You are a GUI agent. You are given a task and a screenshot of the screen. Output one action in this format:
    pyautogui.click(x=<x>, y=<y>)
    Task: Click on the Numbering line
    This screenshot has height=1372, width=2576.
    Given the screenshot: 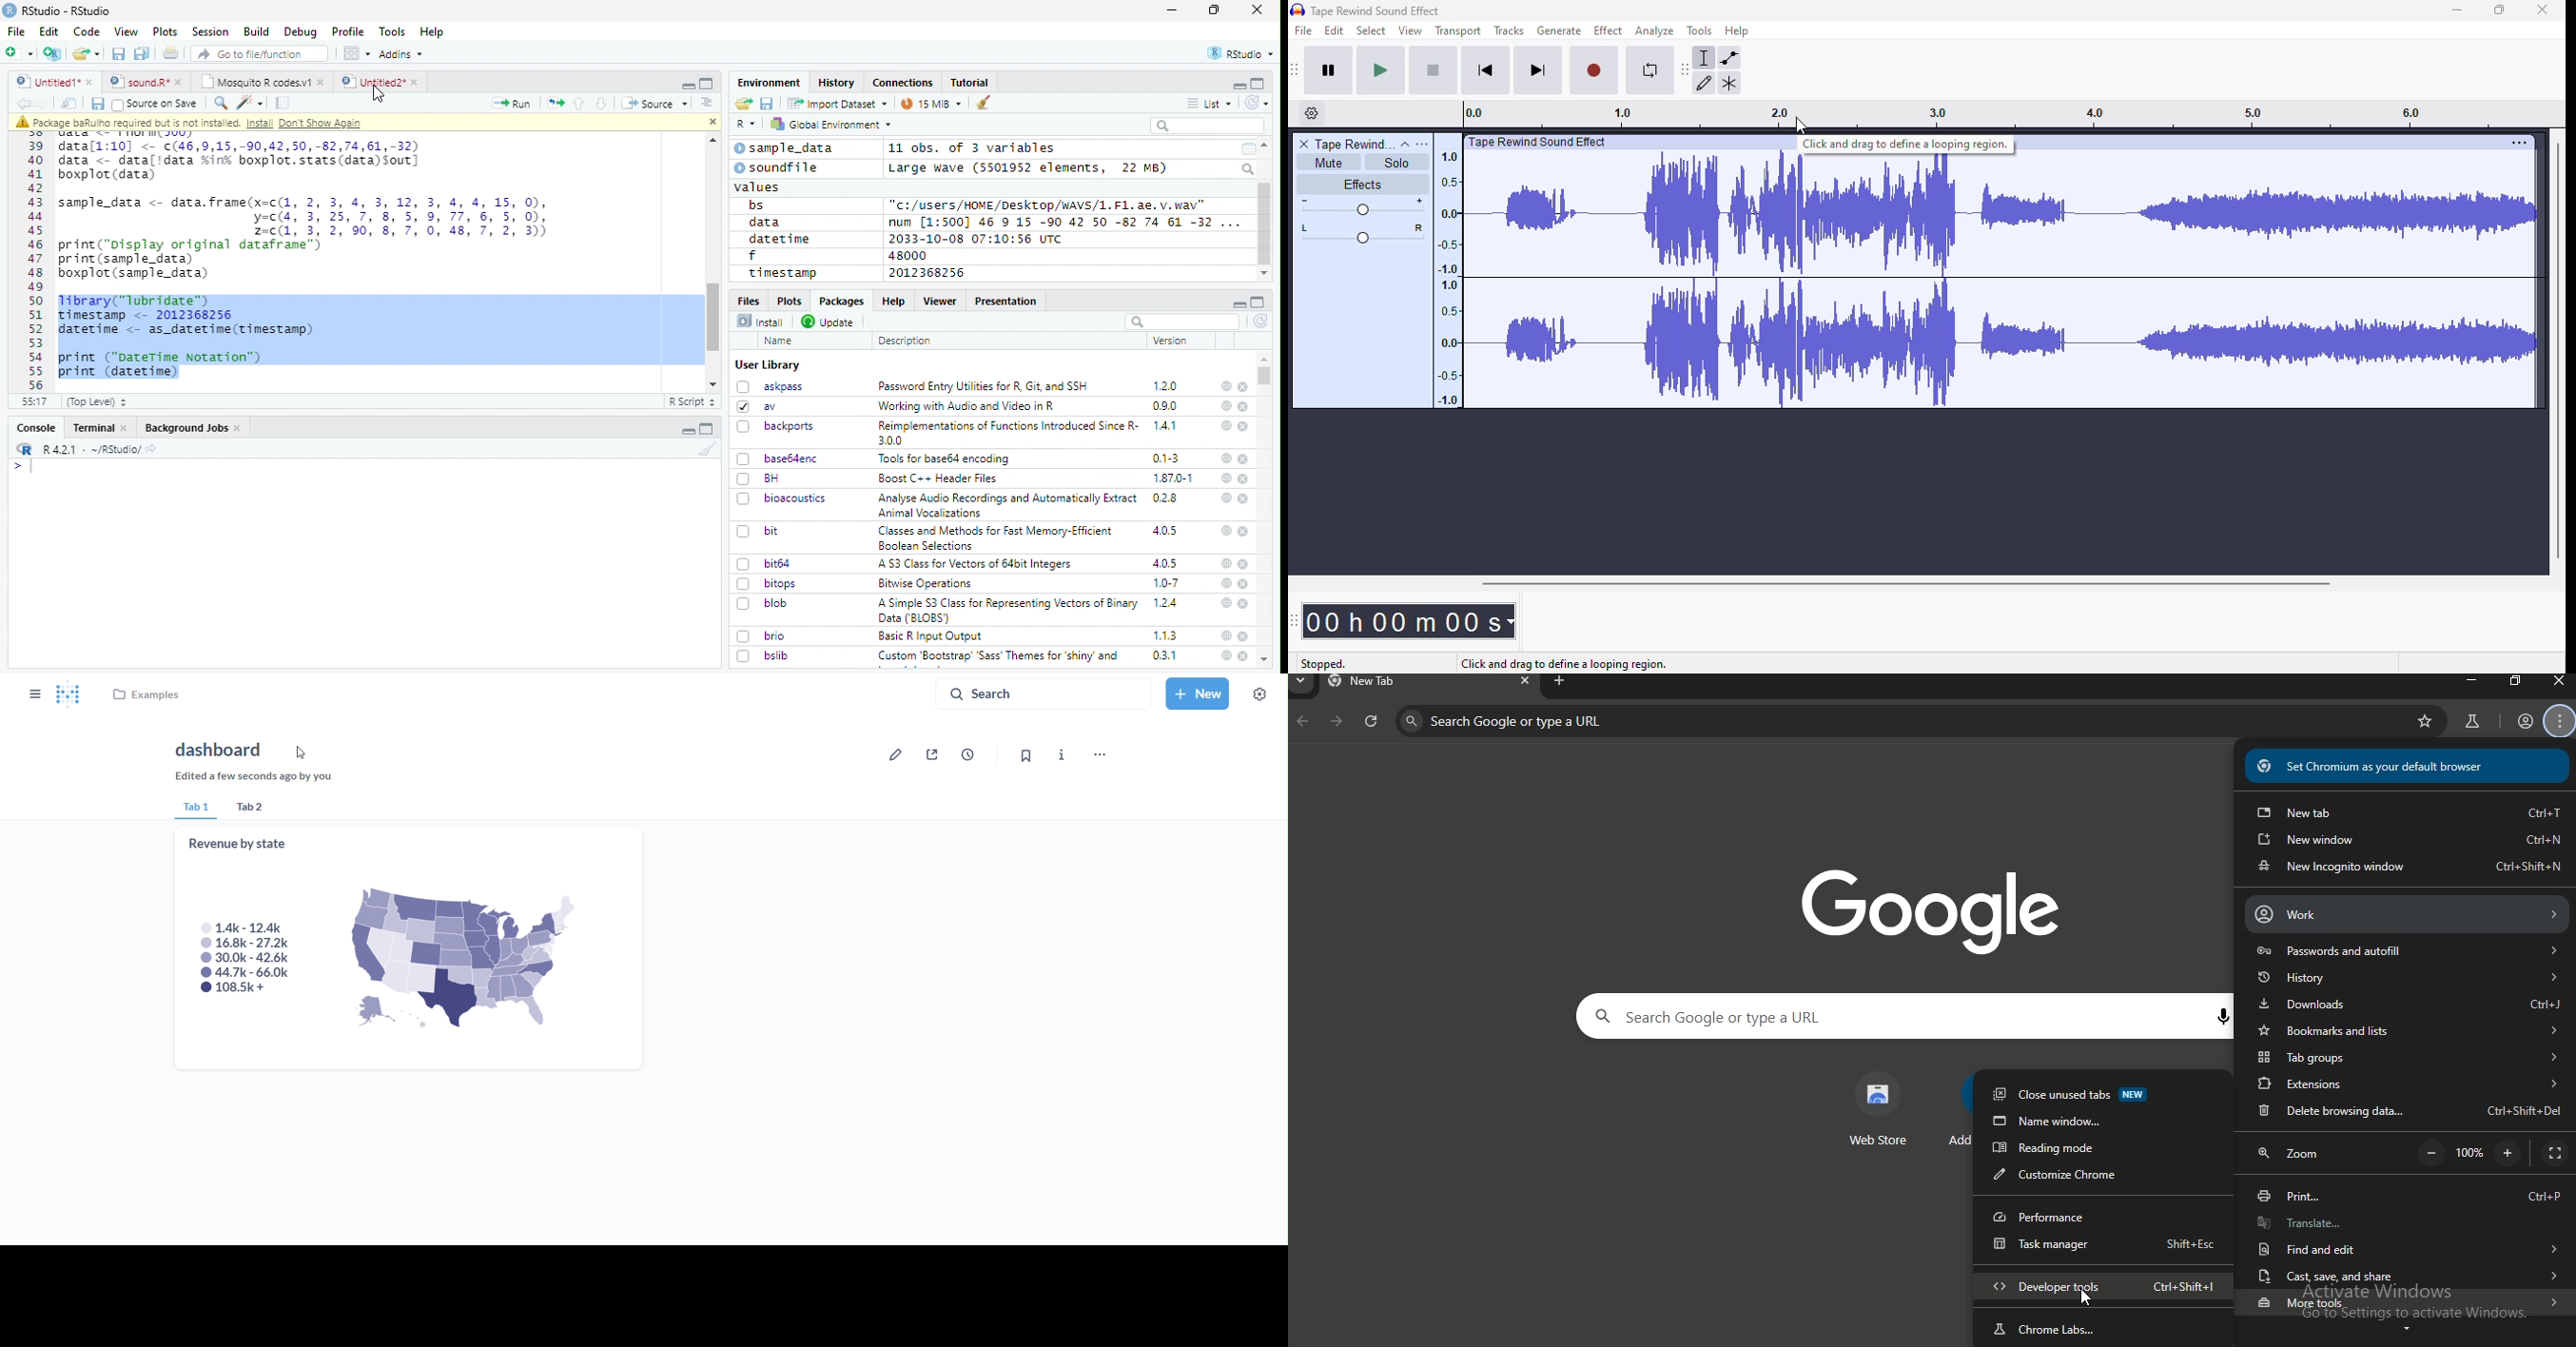 What is the action you would take?
    pyautogui.click(x=37, y=265)
    